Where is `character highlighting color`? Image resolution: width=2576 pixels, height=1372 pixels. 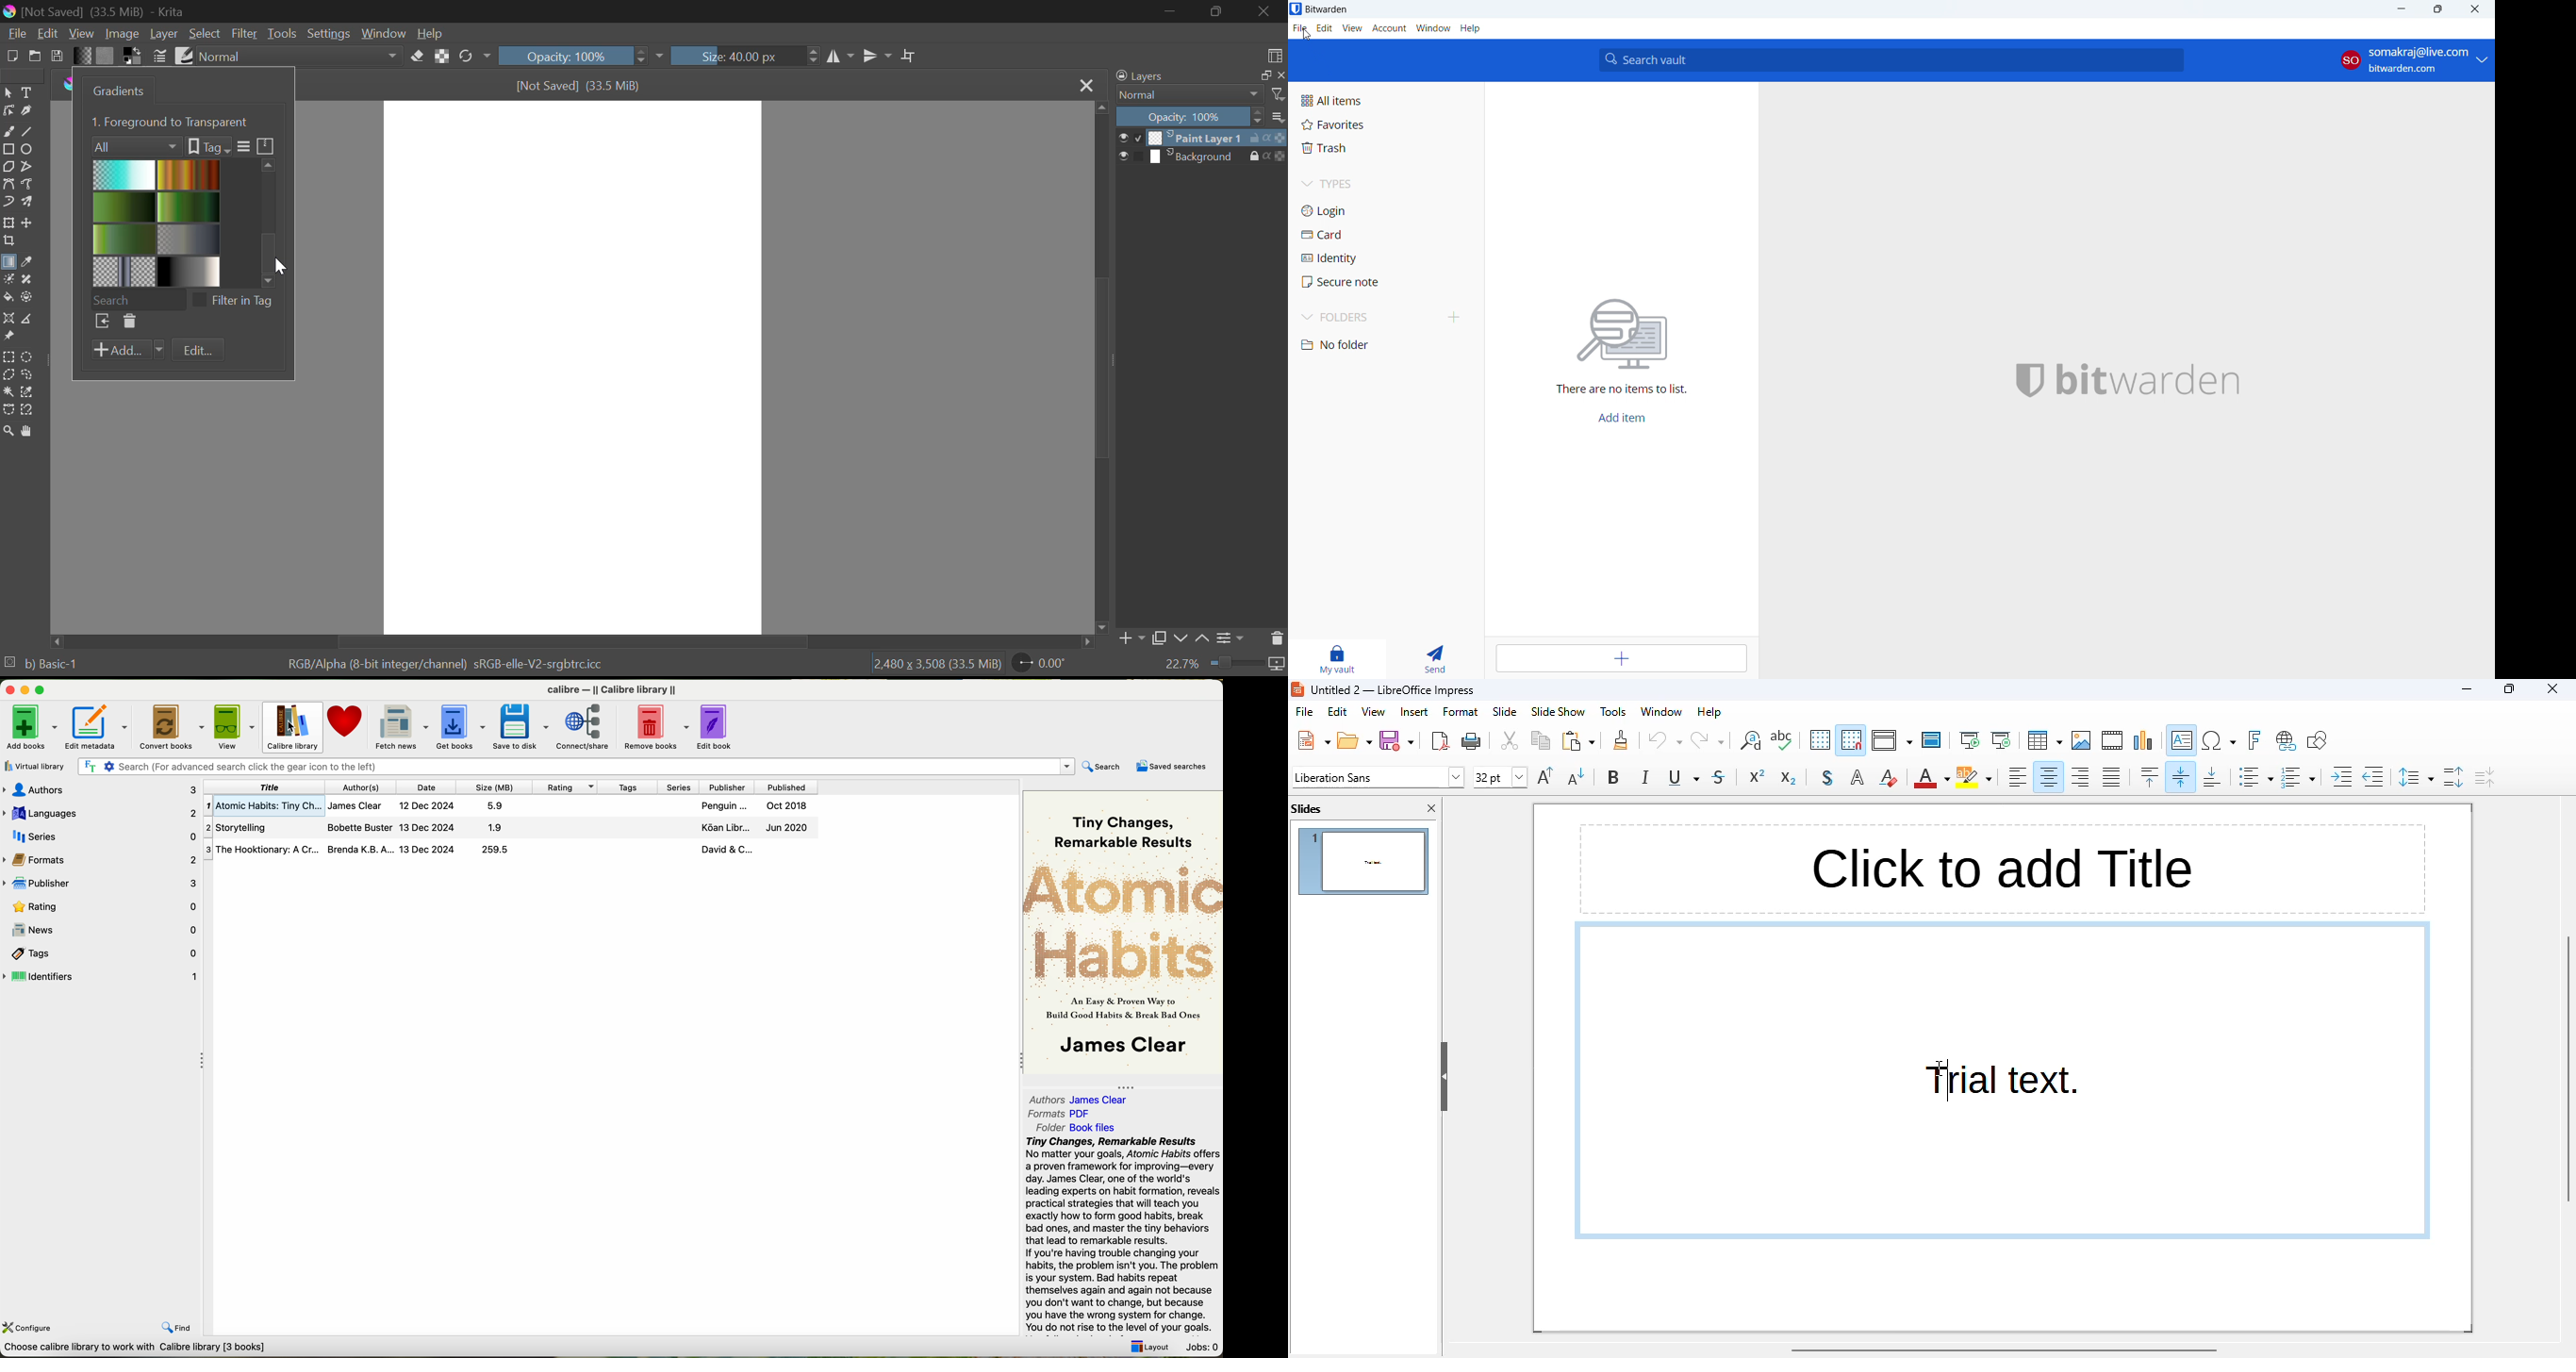 character highlighting color is located at coordinates (1973, 777).